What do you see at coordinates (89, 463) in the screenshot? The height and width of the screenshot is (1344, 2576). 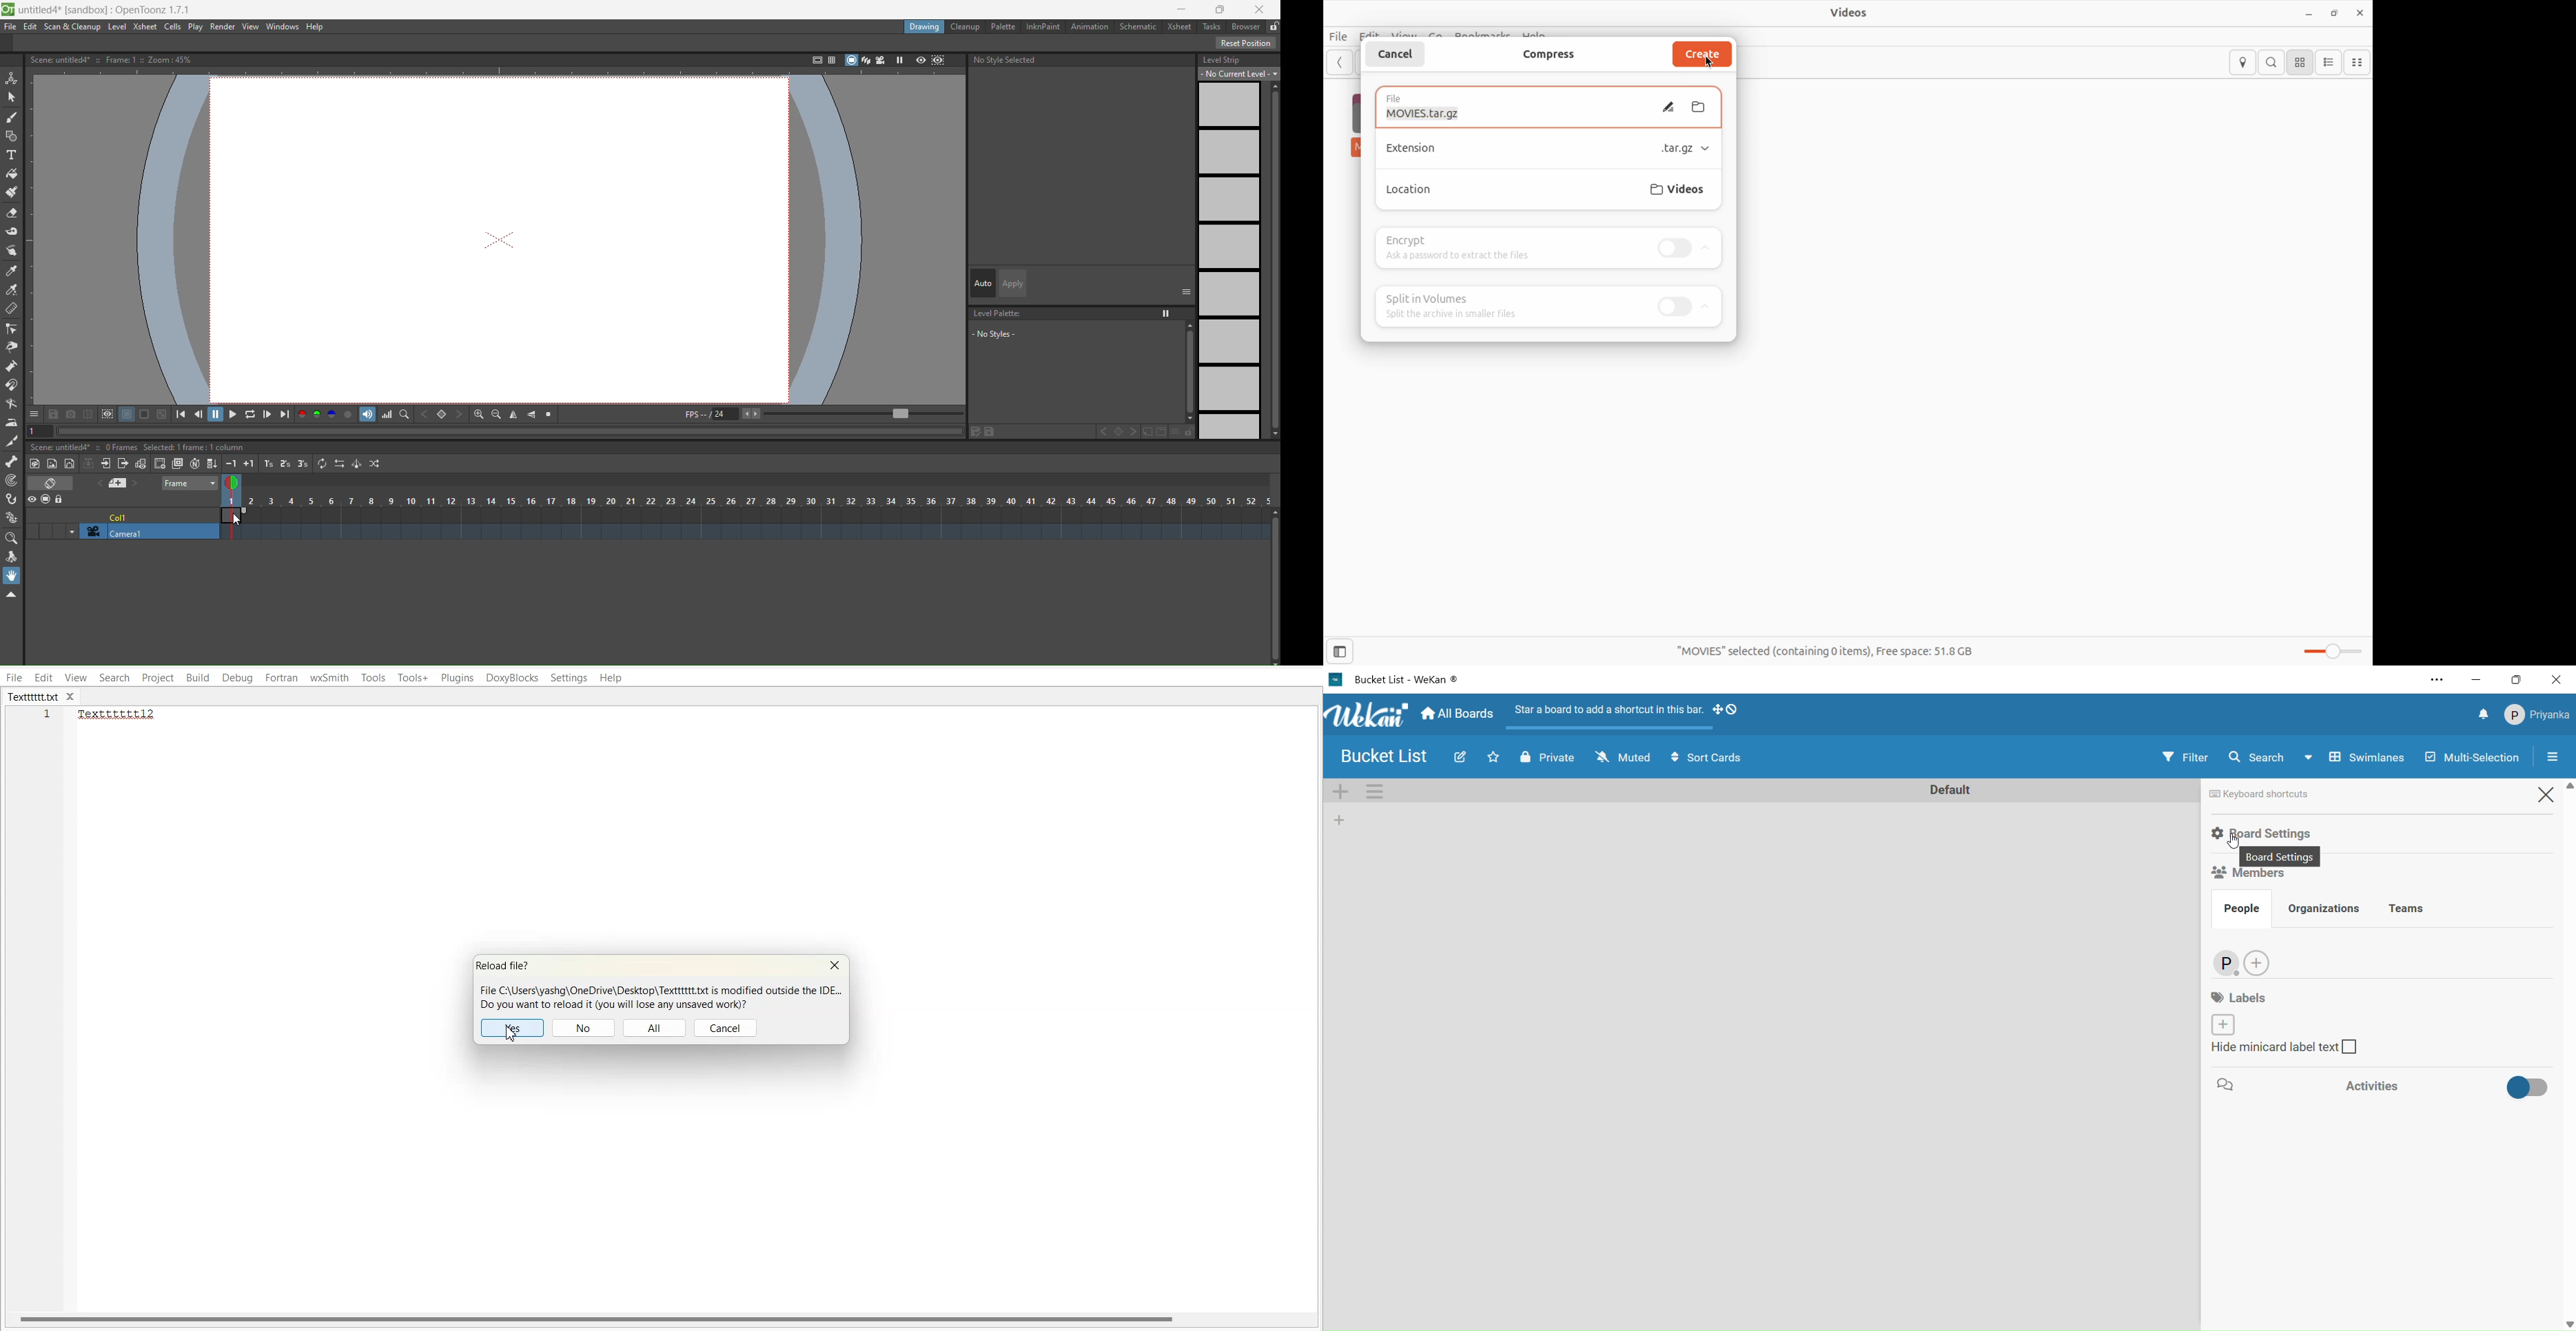 I see `collapse` at bounding box center [89, 463].